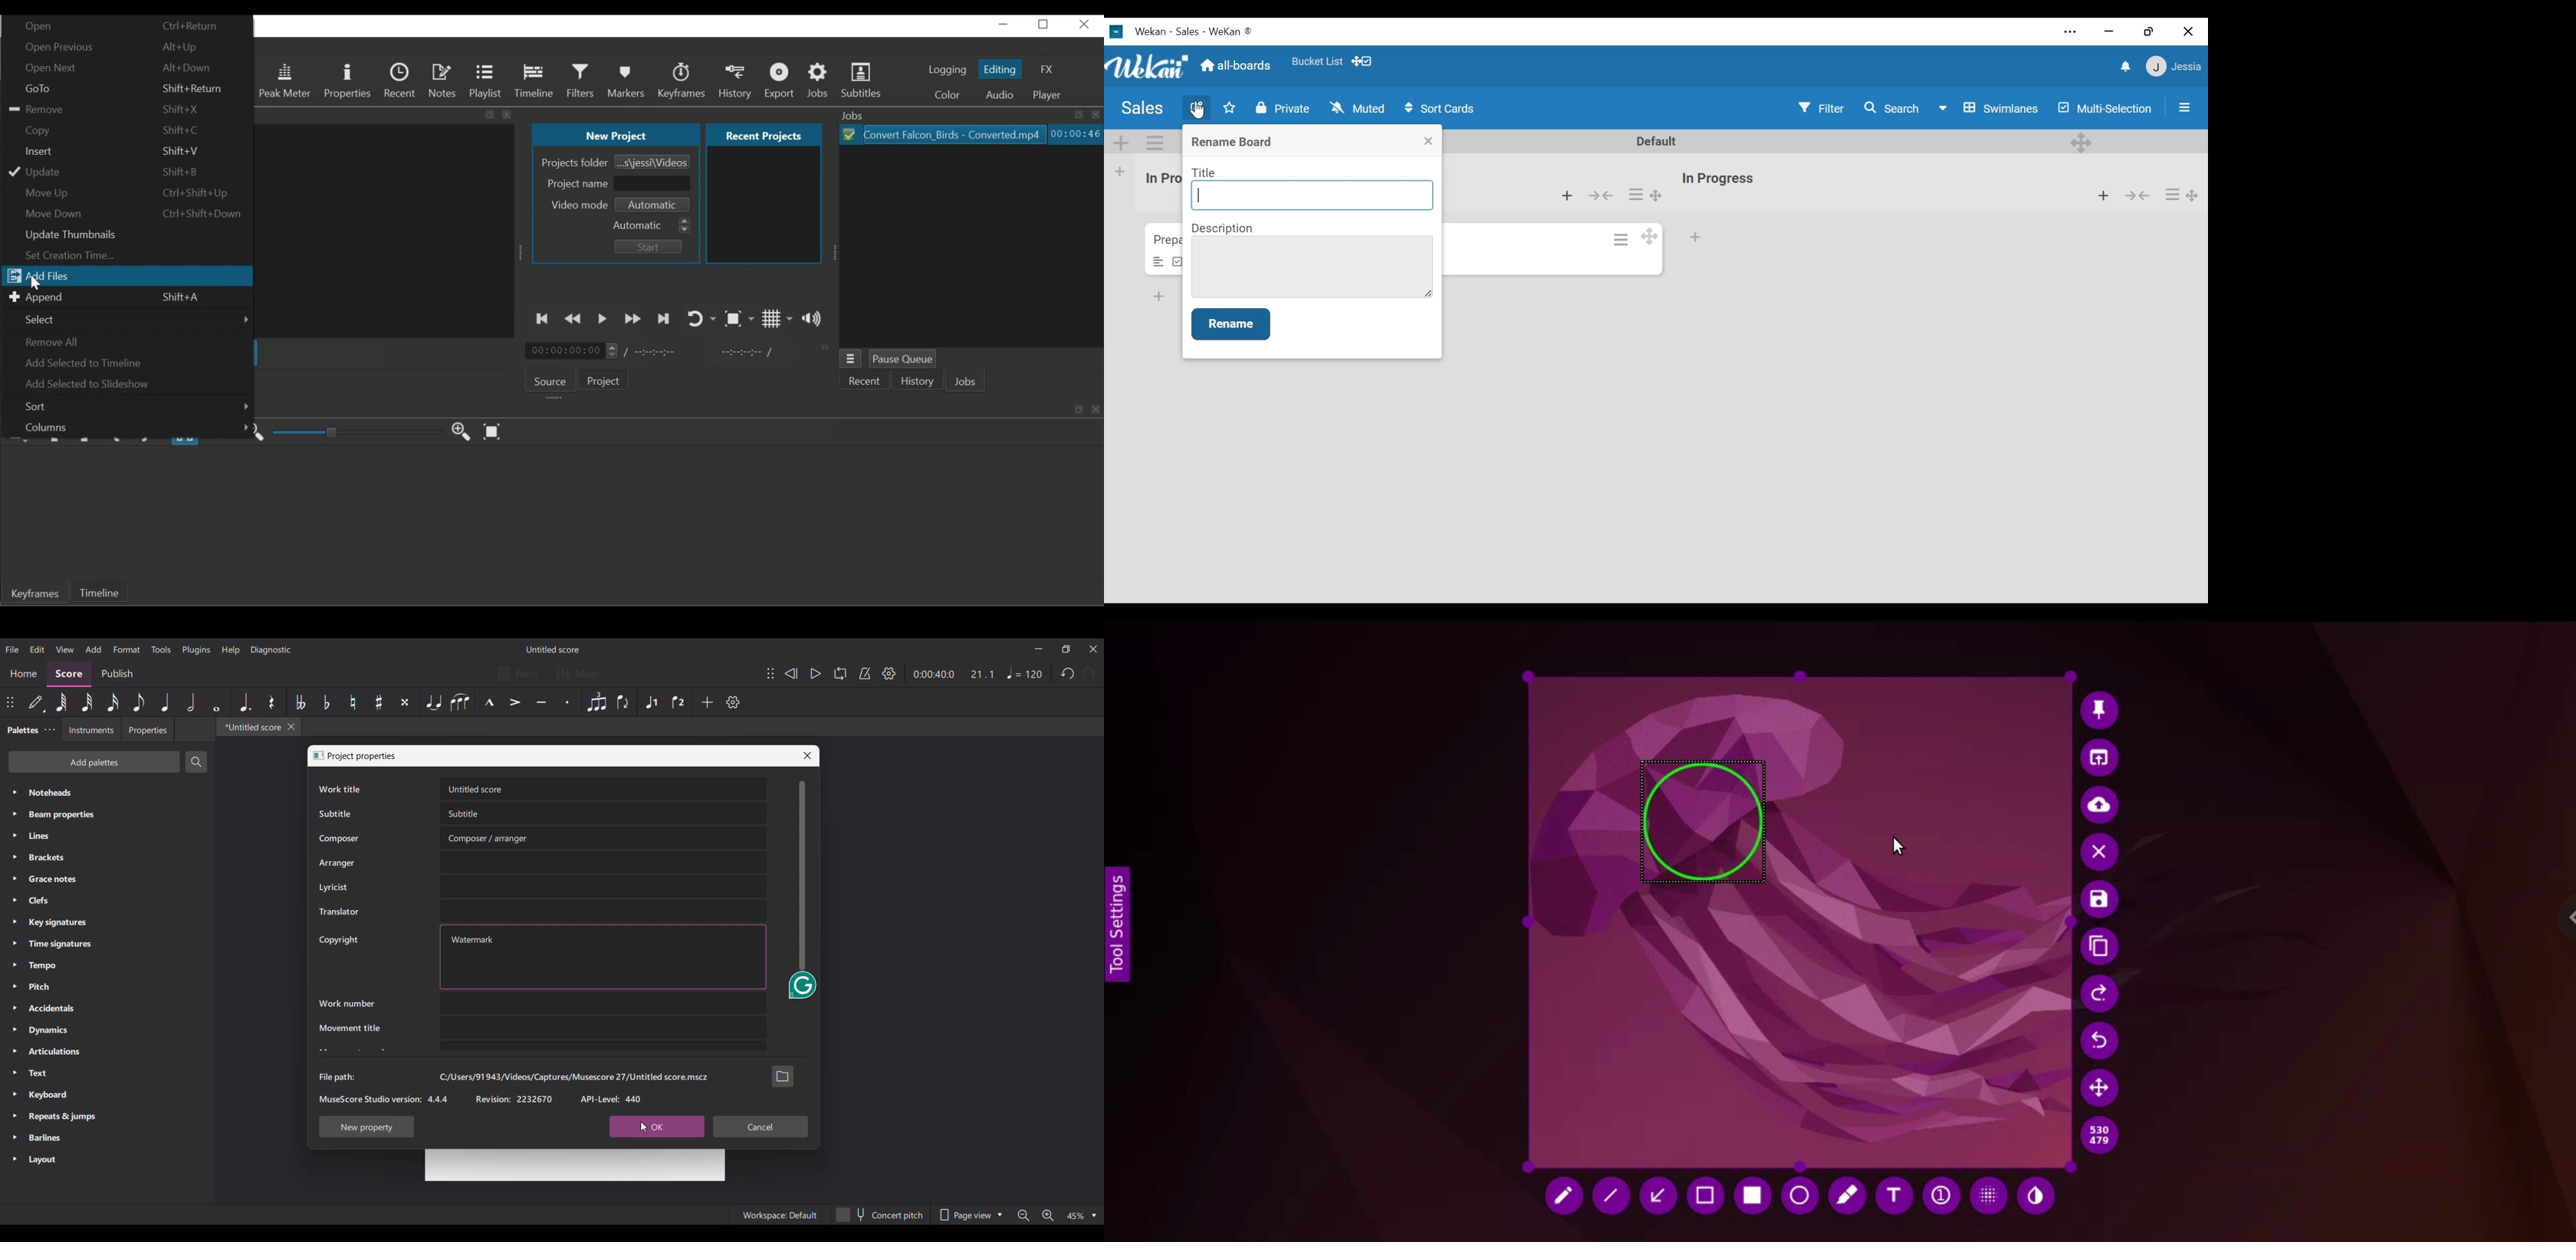 The width and height of the screenshot is (2576, 1260). I want to click on settings and more, so click(2069, 32).